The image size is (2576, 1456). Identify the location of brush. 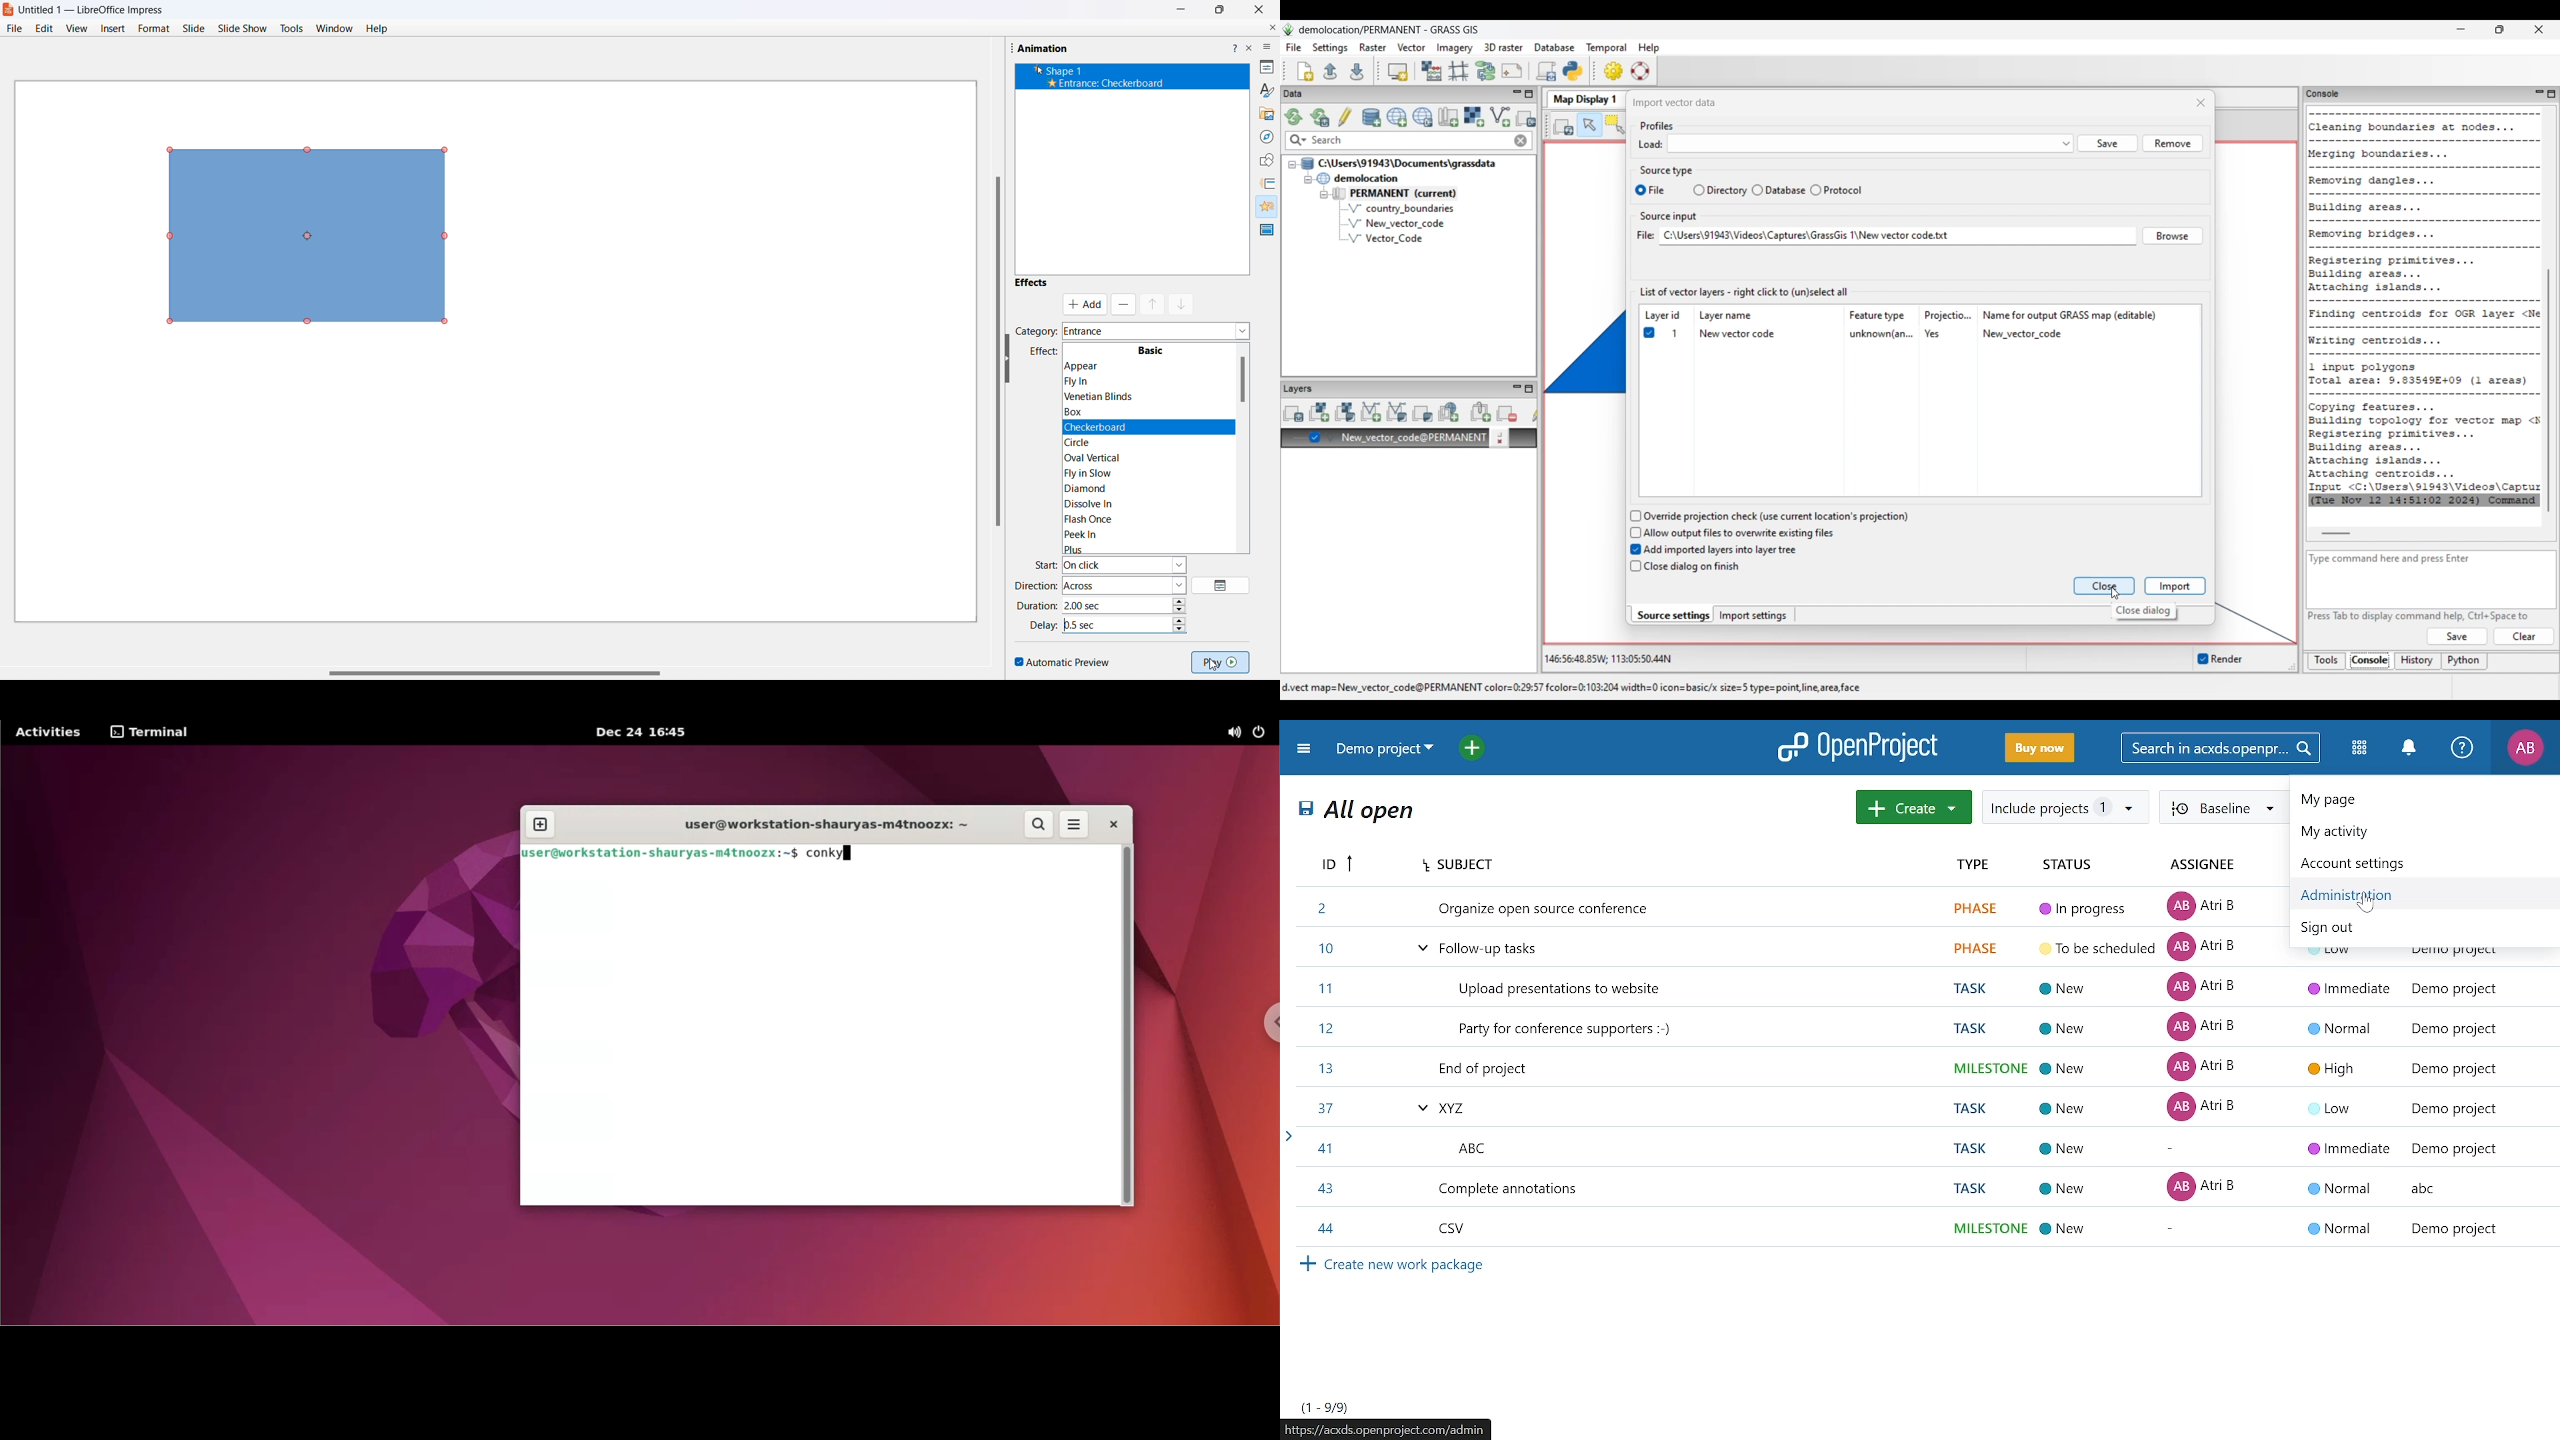
(1265, 89).